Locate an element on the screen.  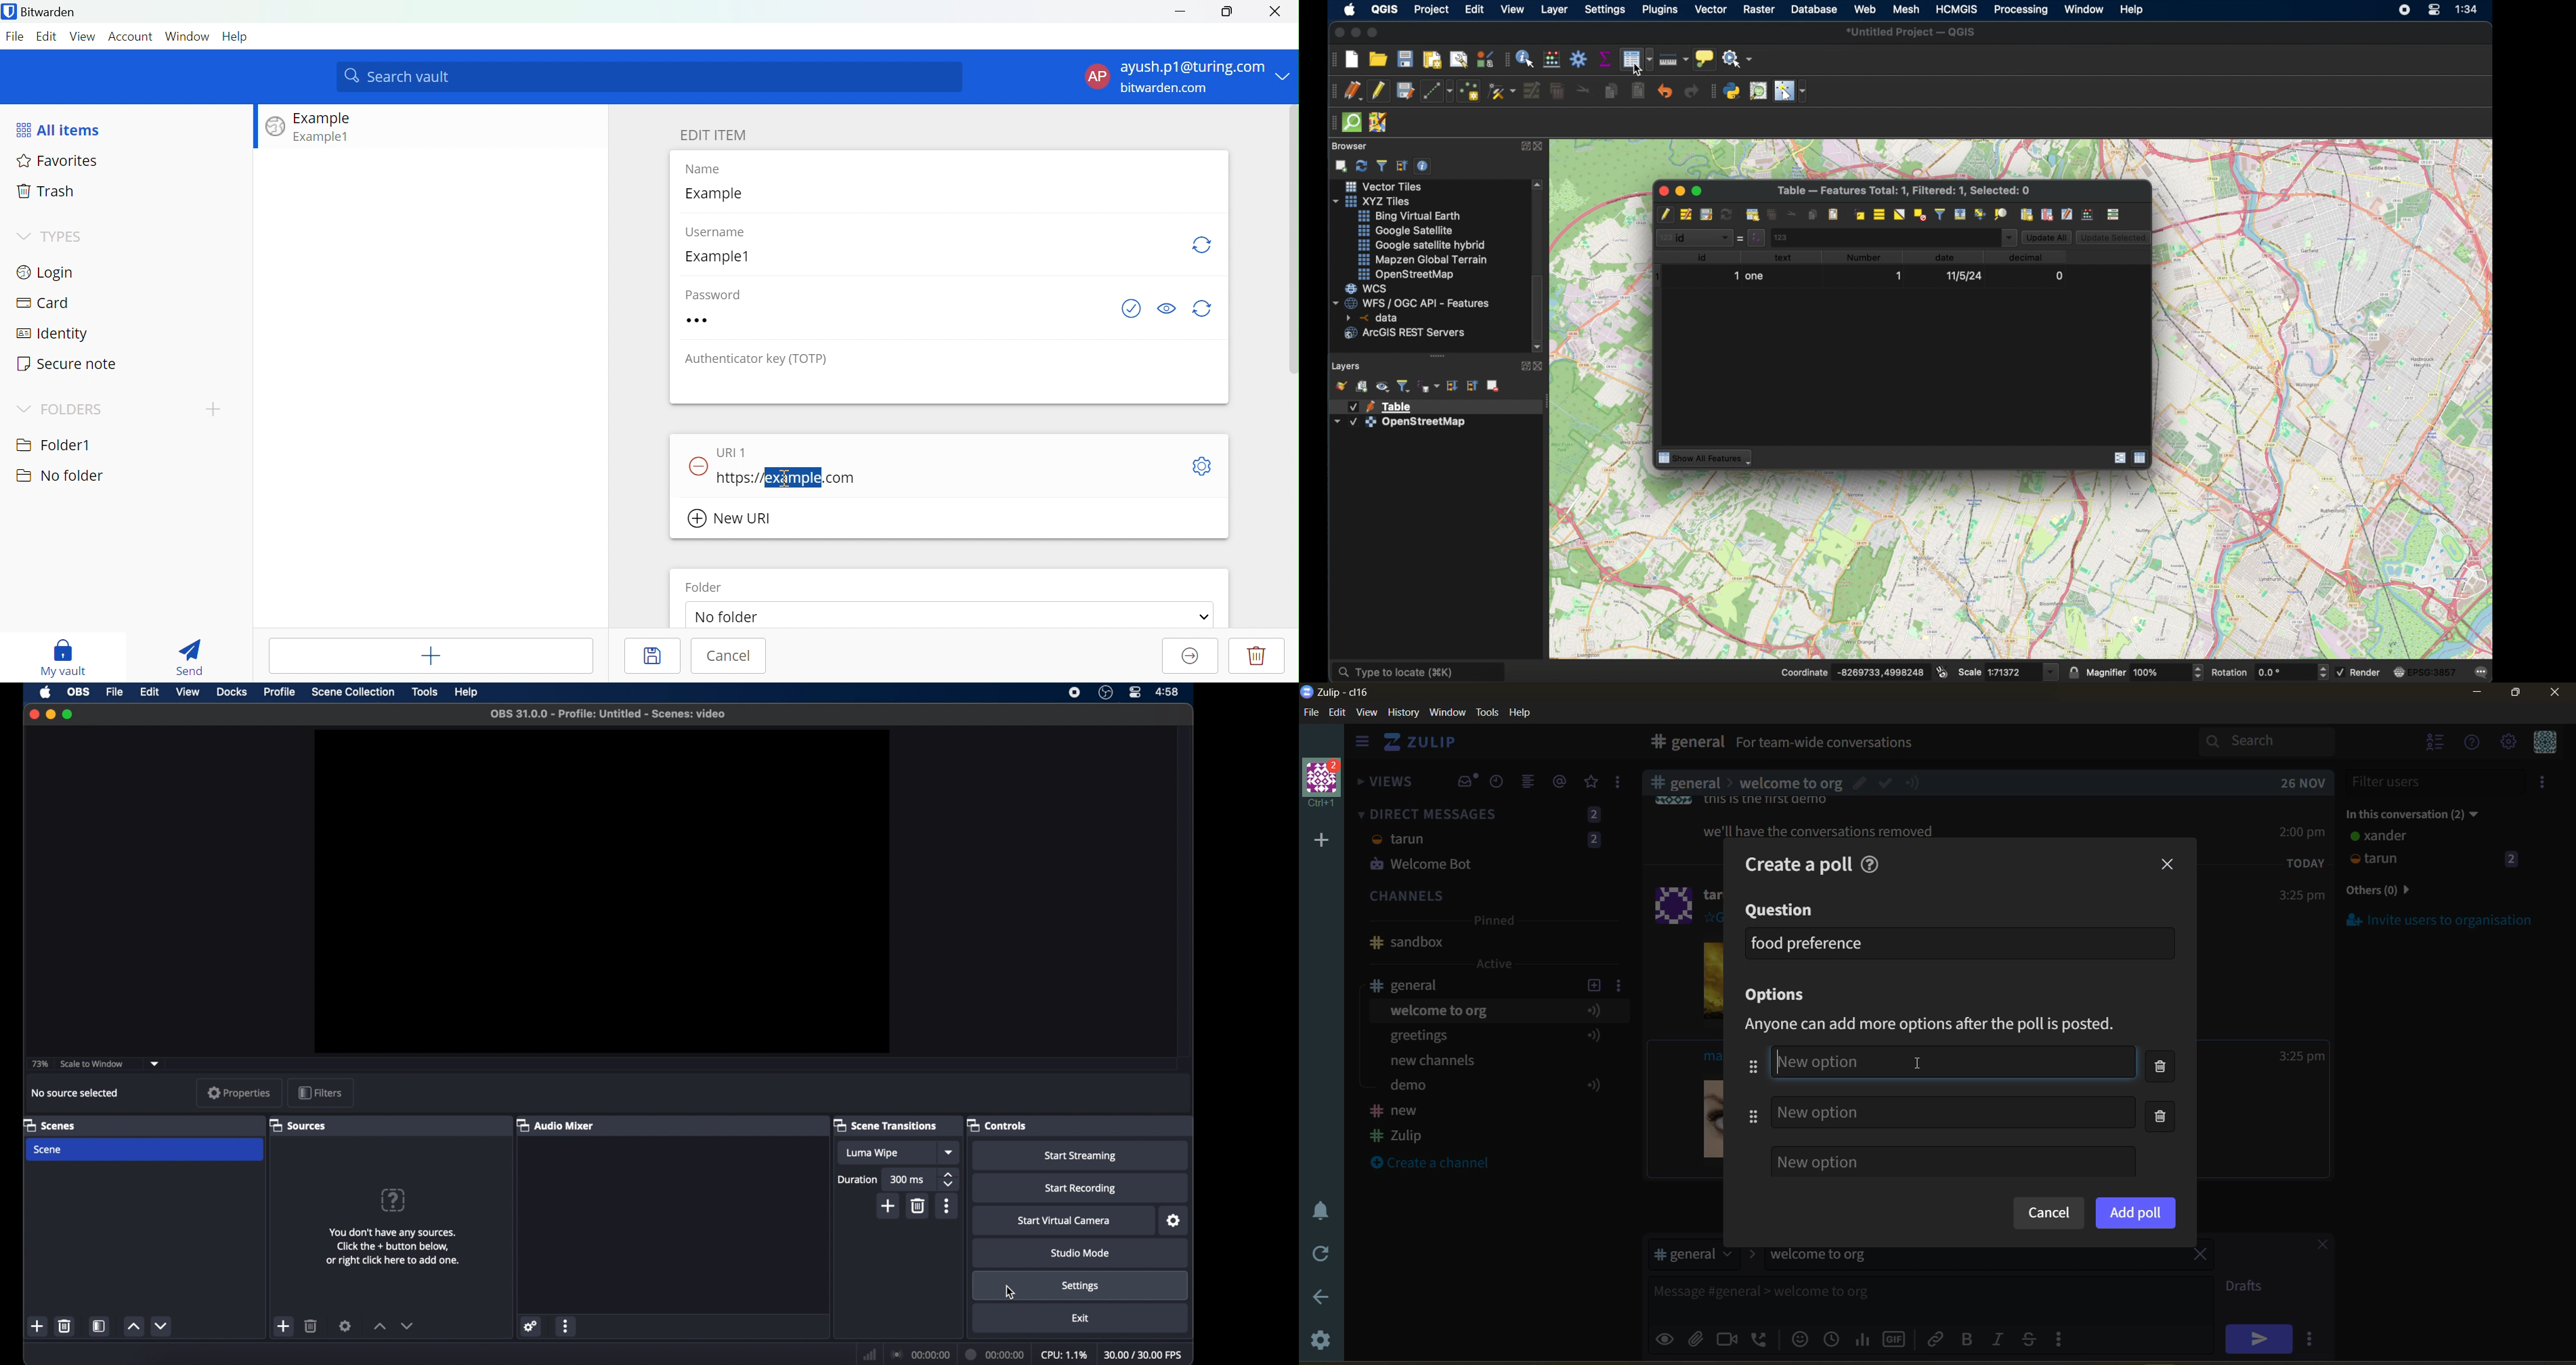
Move to Organization is located at coordinates (1187, 657).